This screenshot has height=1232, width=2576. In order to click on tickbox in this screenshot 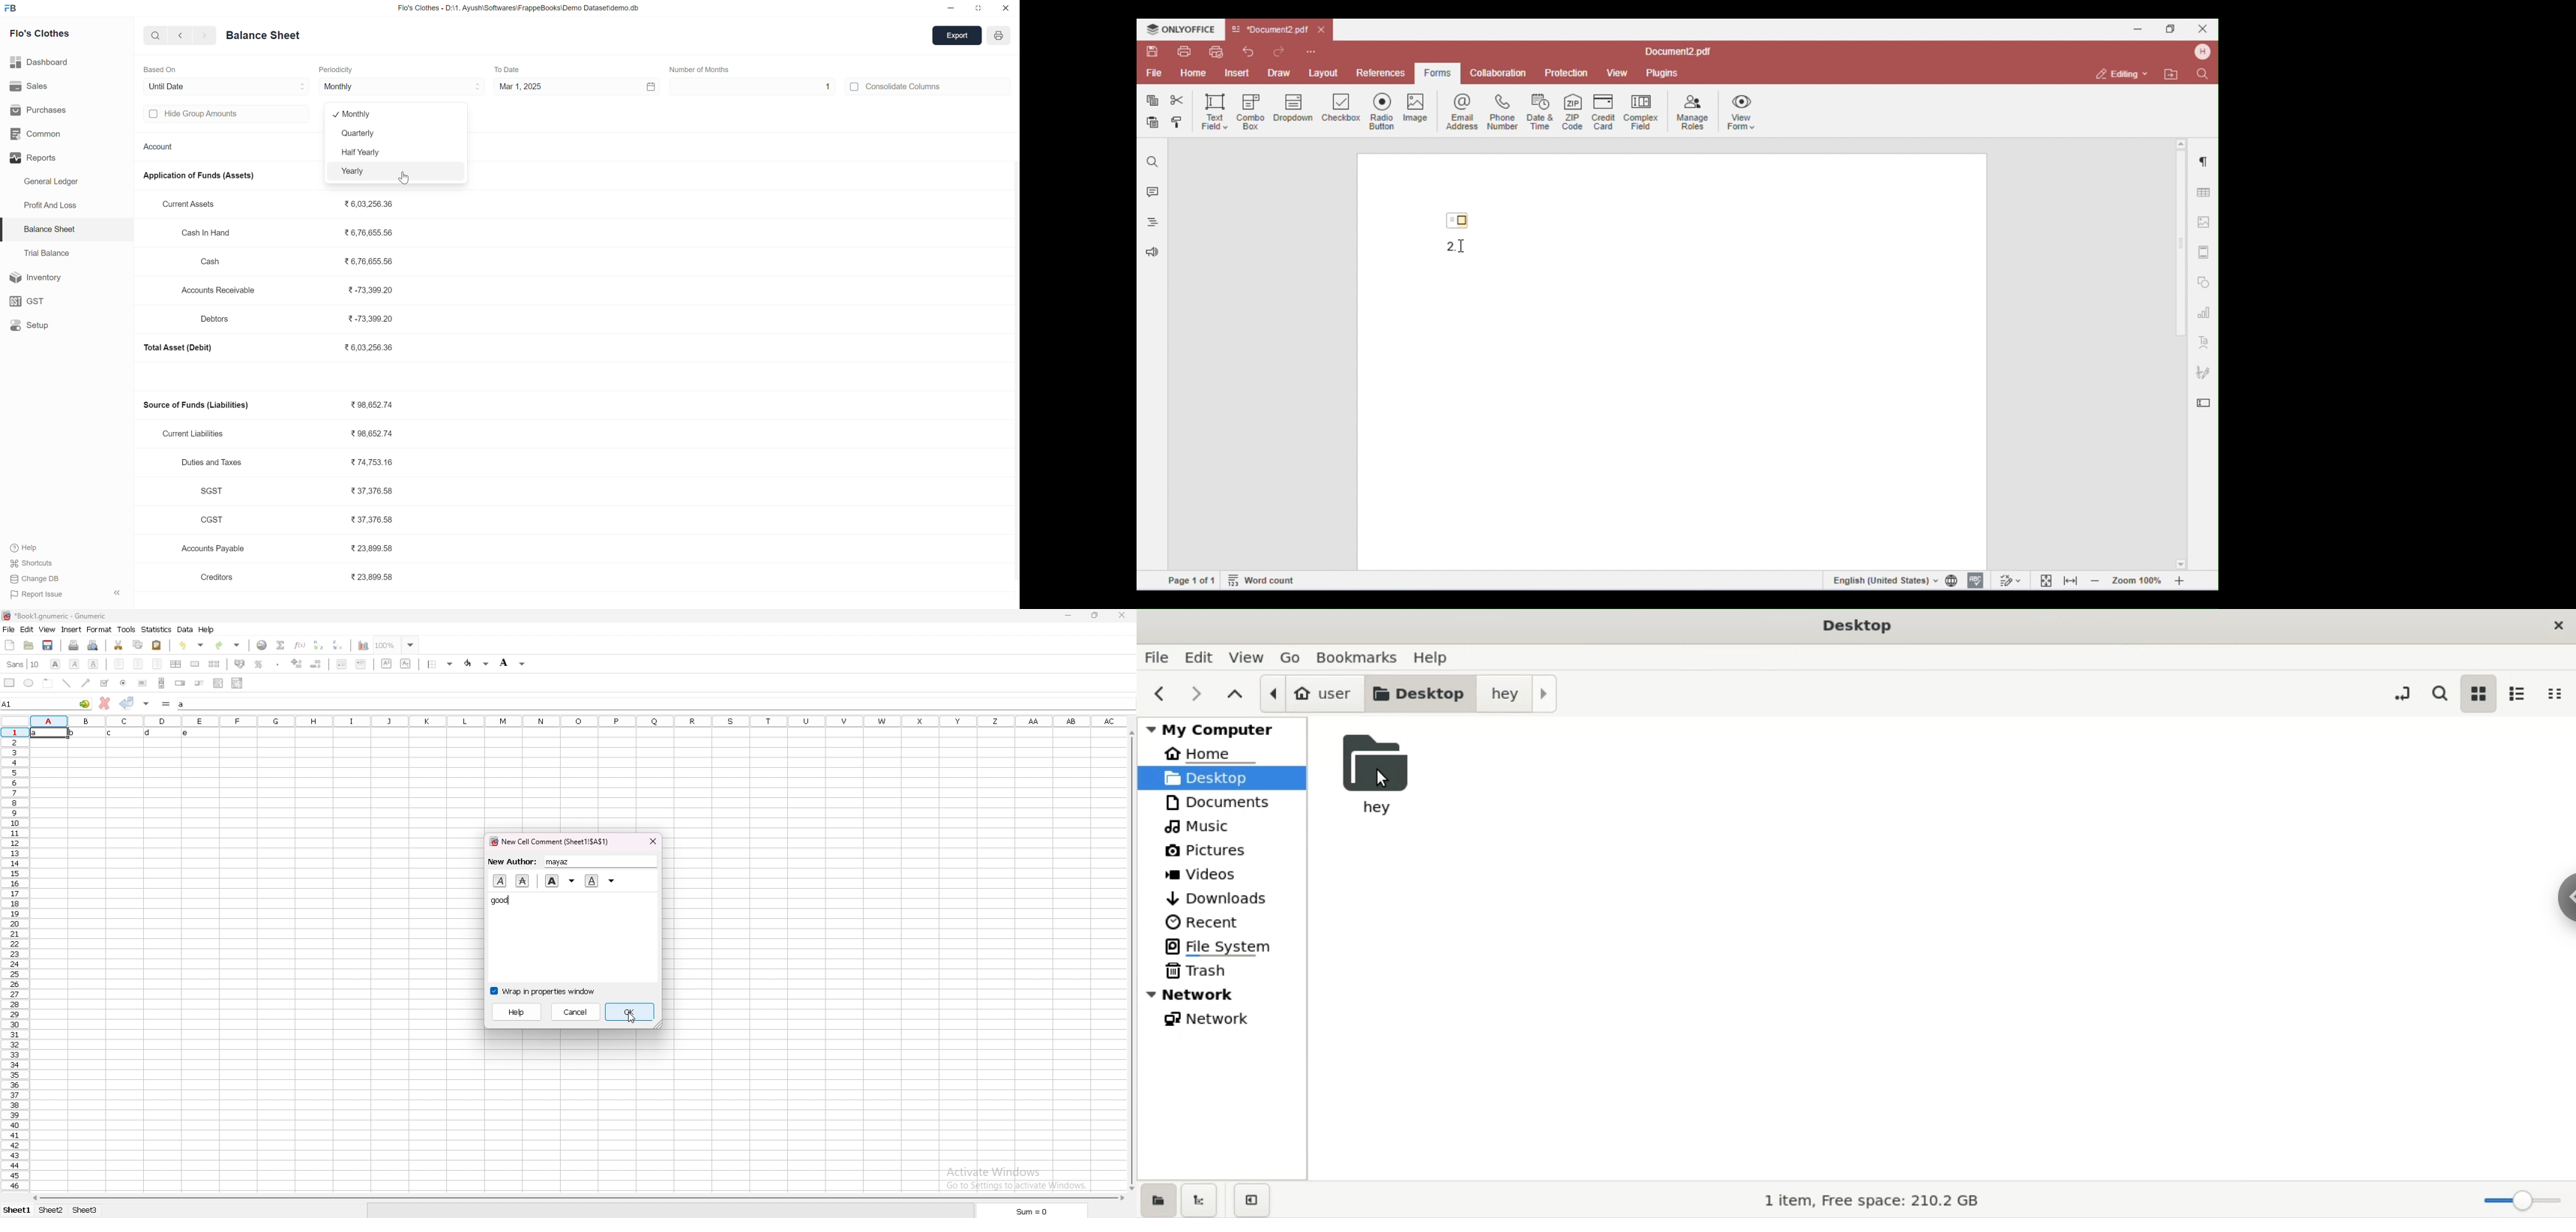, I will do `click(104, 683)`.